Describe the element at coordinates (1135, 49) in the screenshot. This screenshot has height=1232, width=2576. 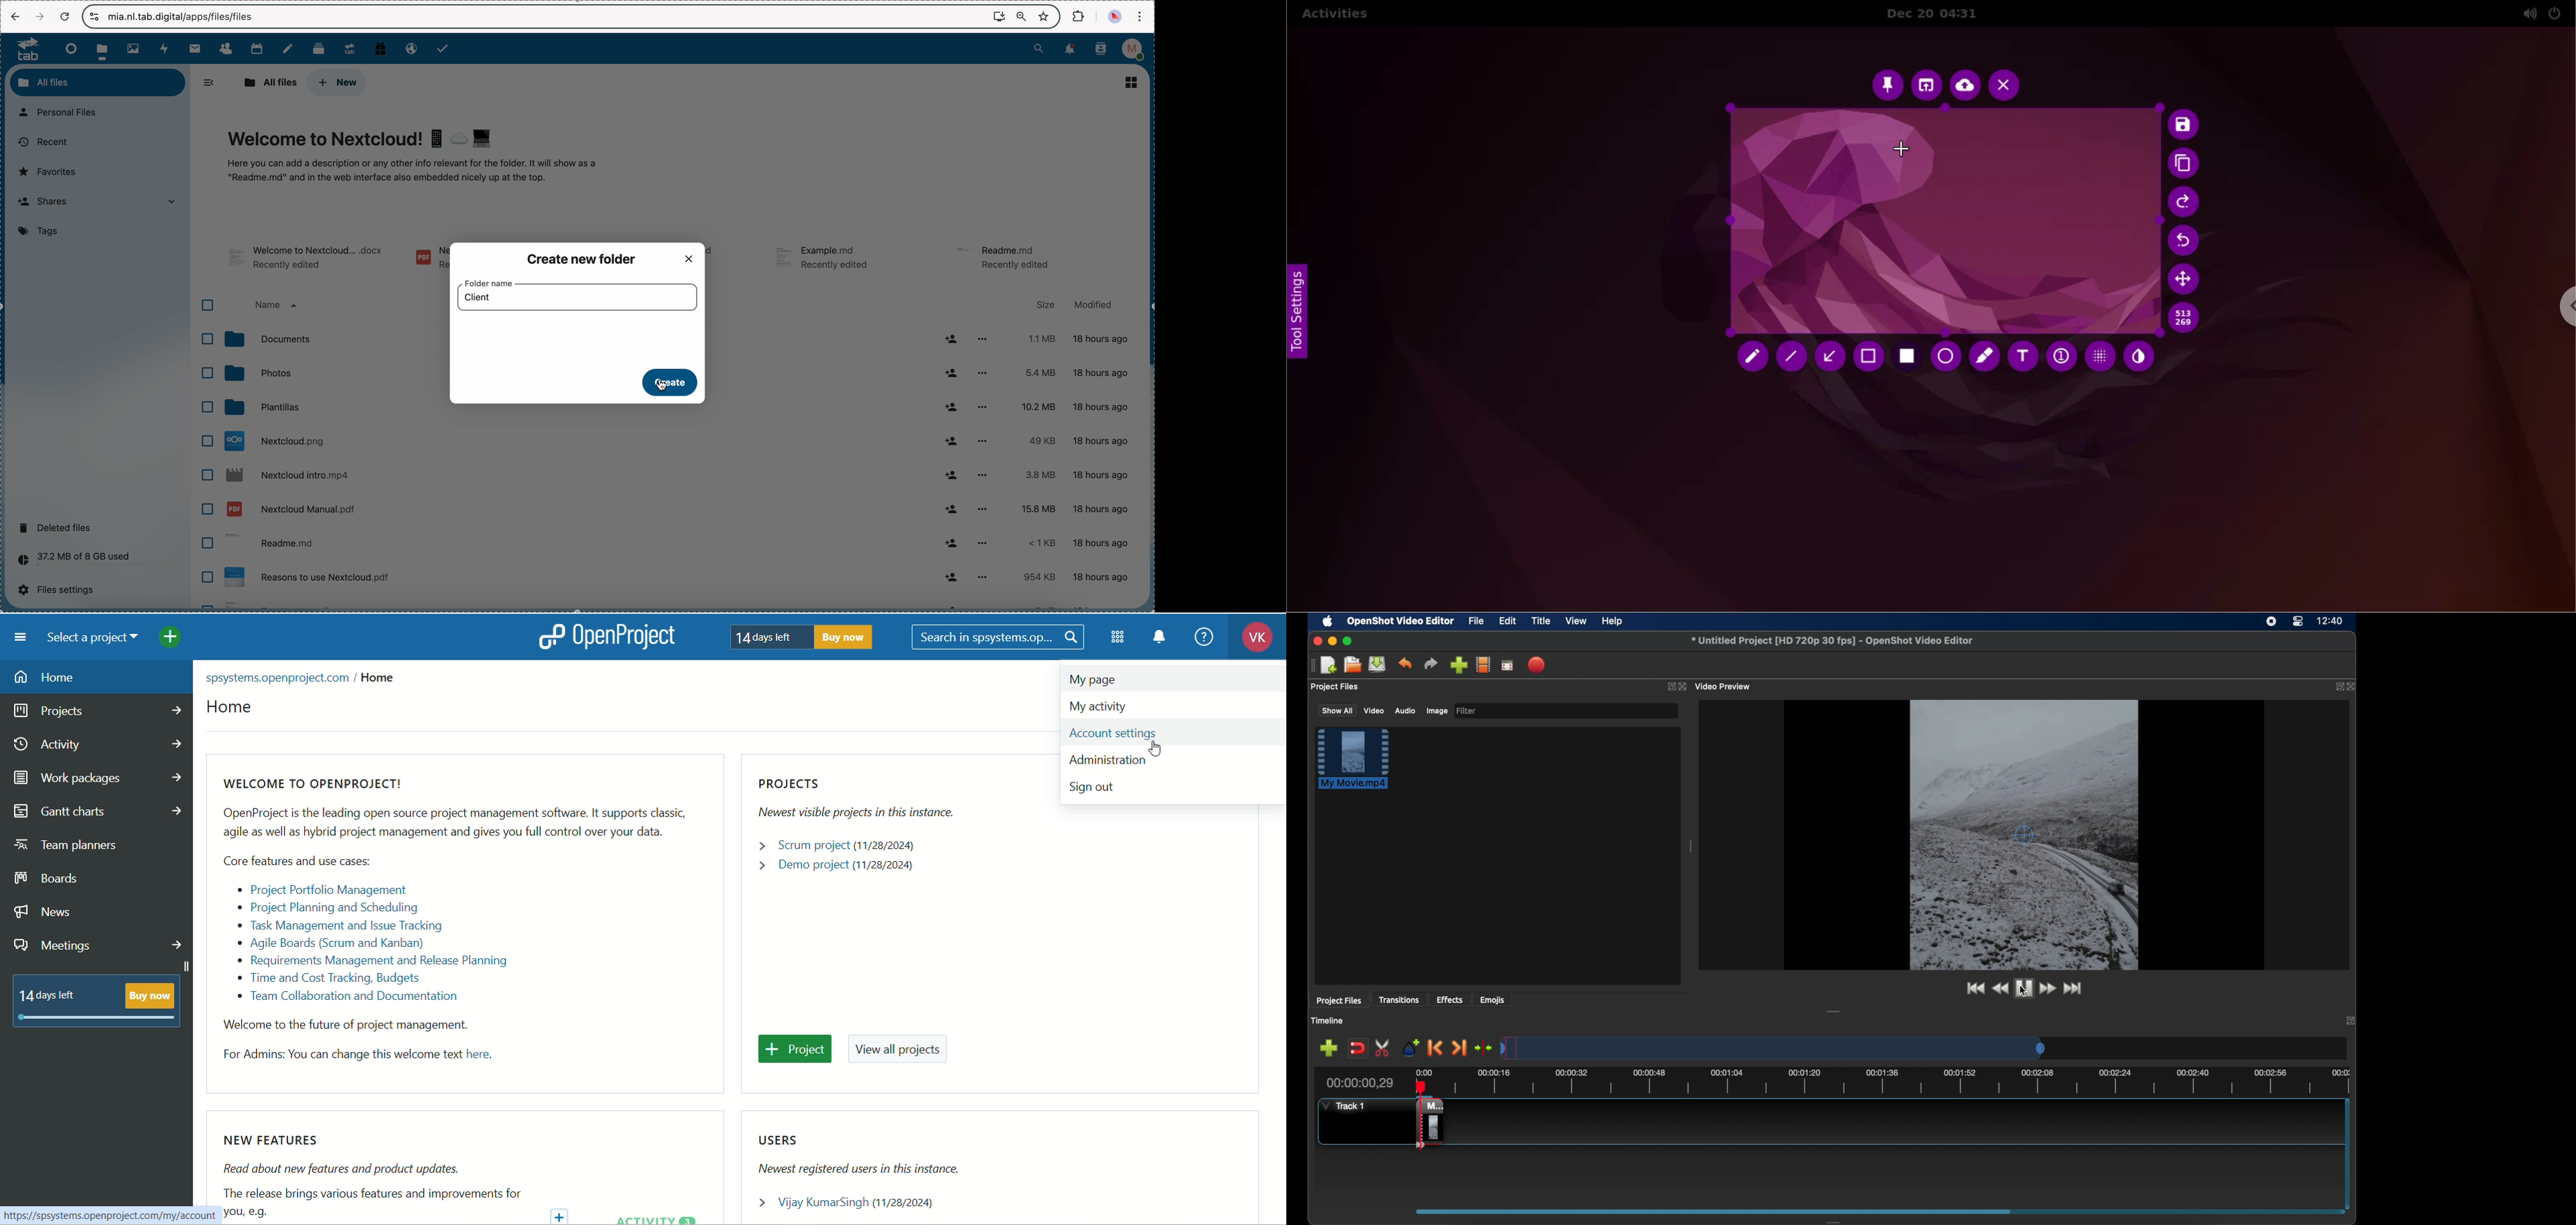
I see `profile` at that location.